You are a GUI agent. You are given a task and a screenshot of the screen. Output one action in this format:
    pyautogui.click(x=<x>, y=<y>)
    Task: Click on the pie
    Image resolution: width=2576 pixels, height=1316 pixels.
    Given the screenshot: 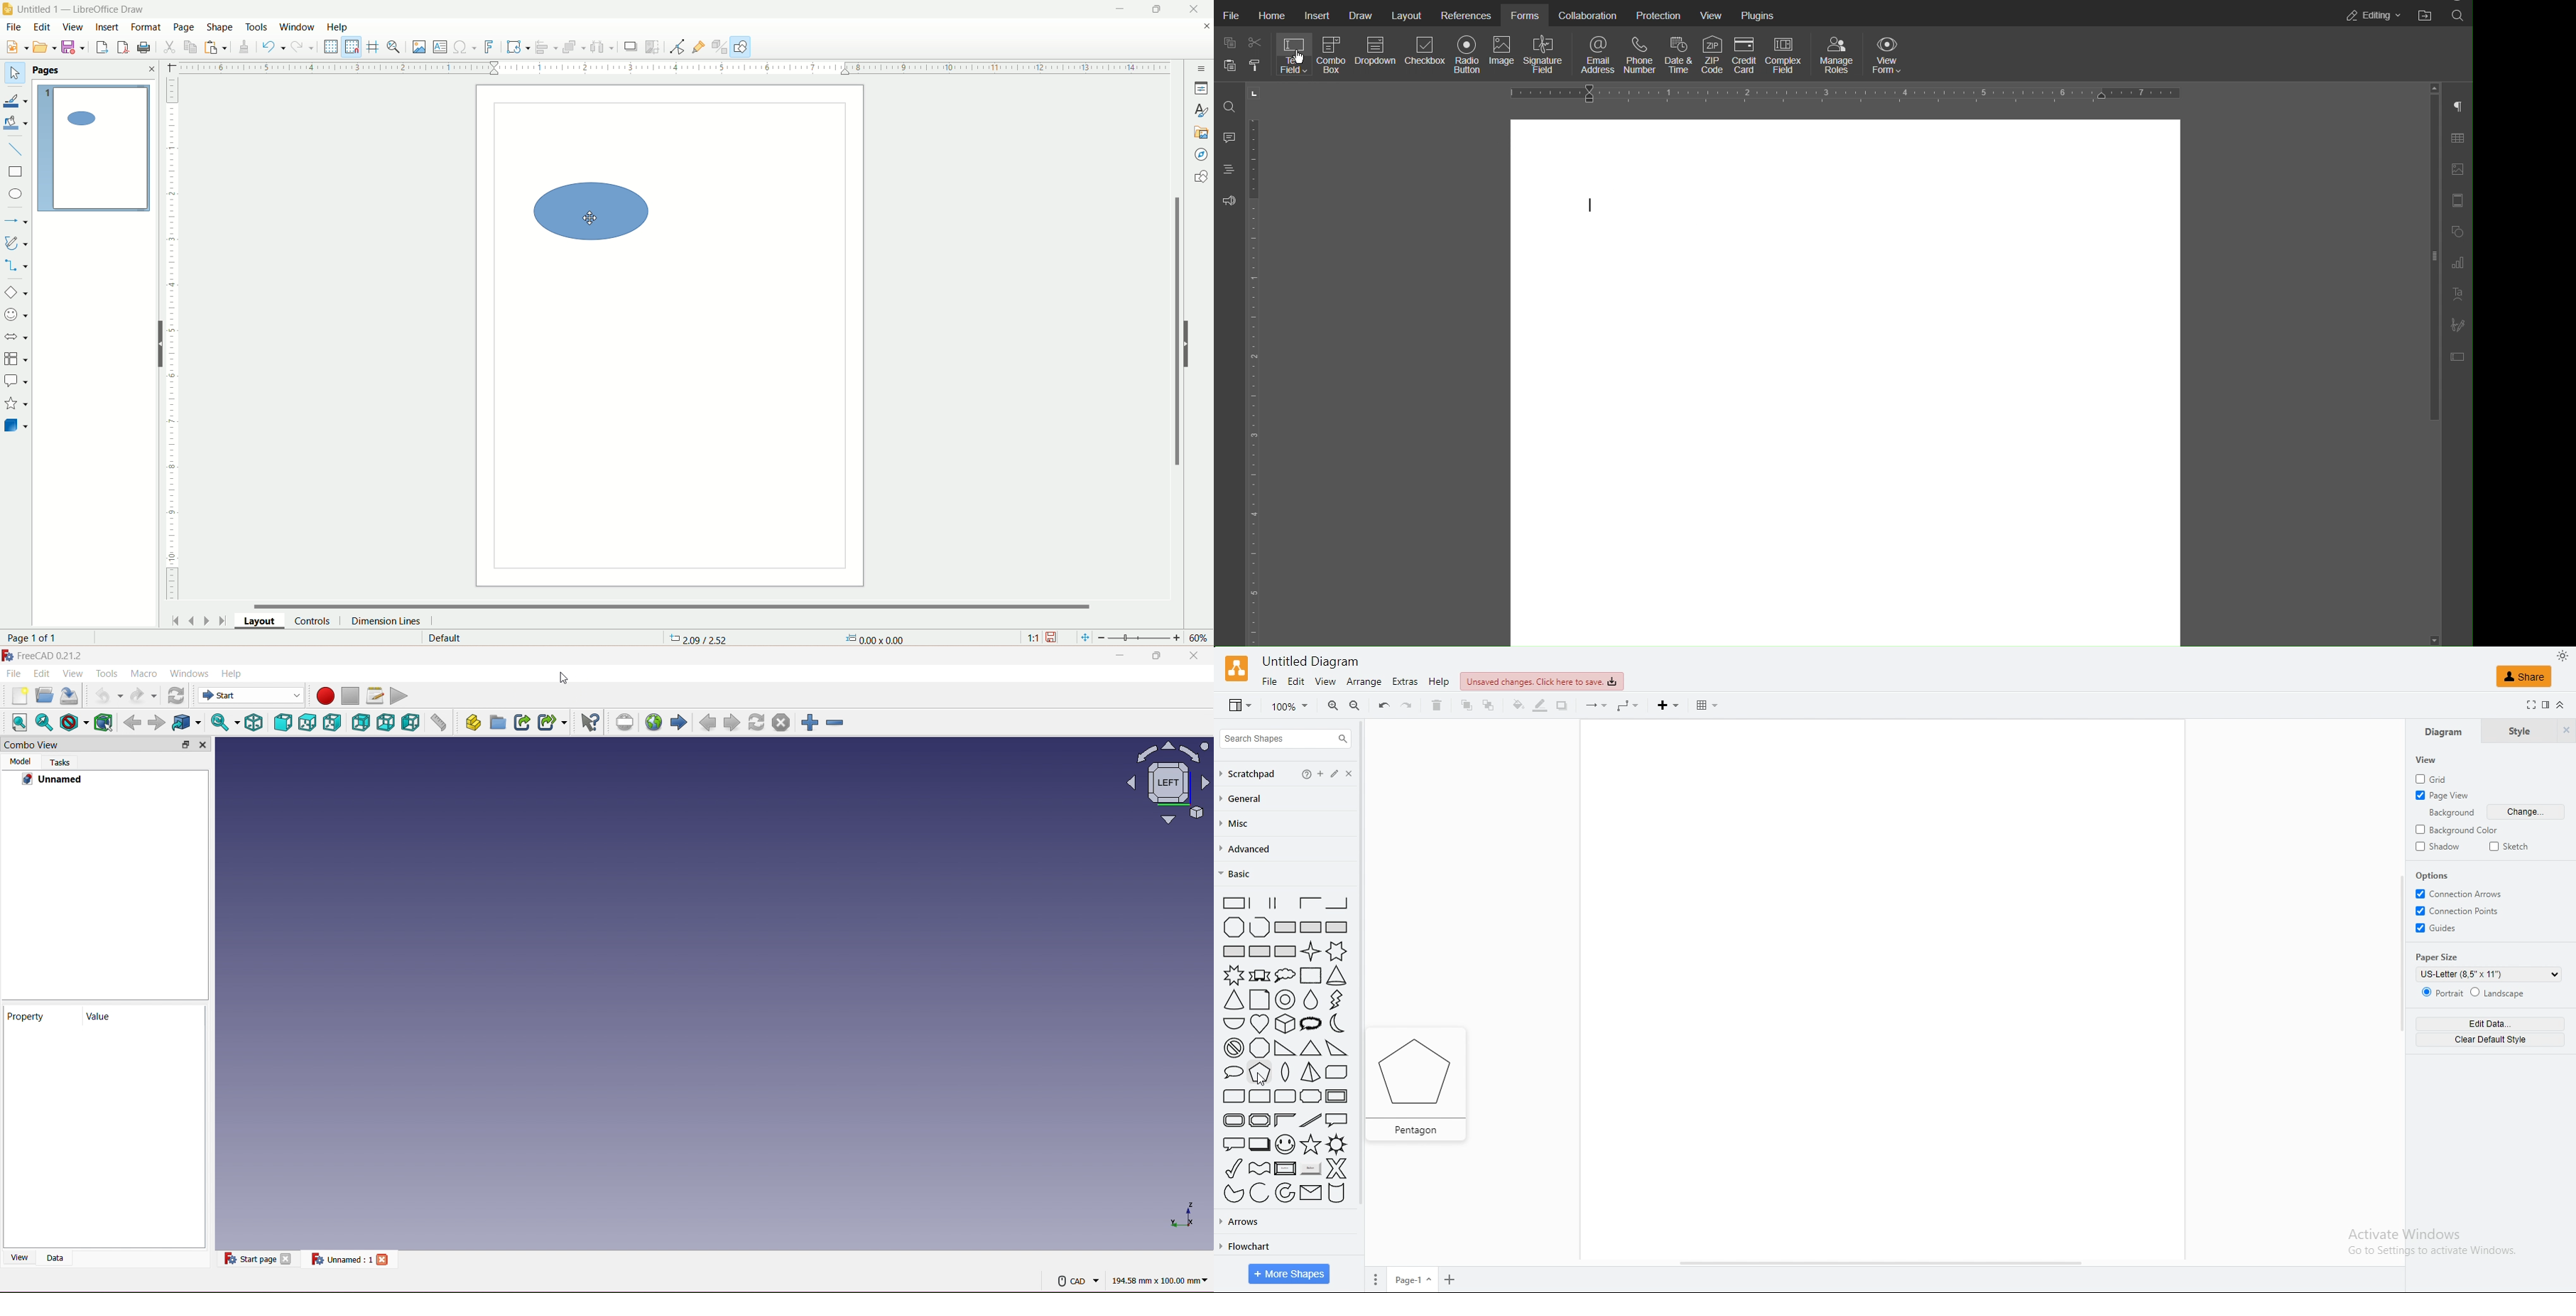 What is the action you would take?
    pyautogui.click(x=1230, y=1194)
    